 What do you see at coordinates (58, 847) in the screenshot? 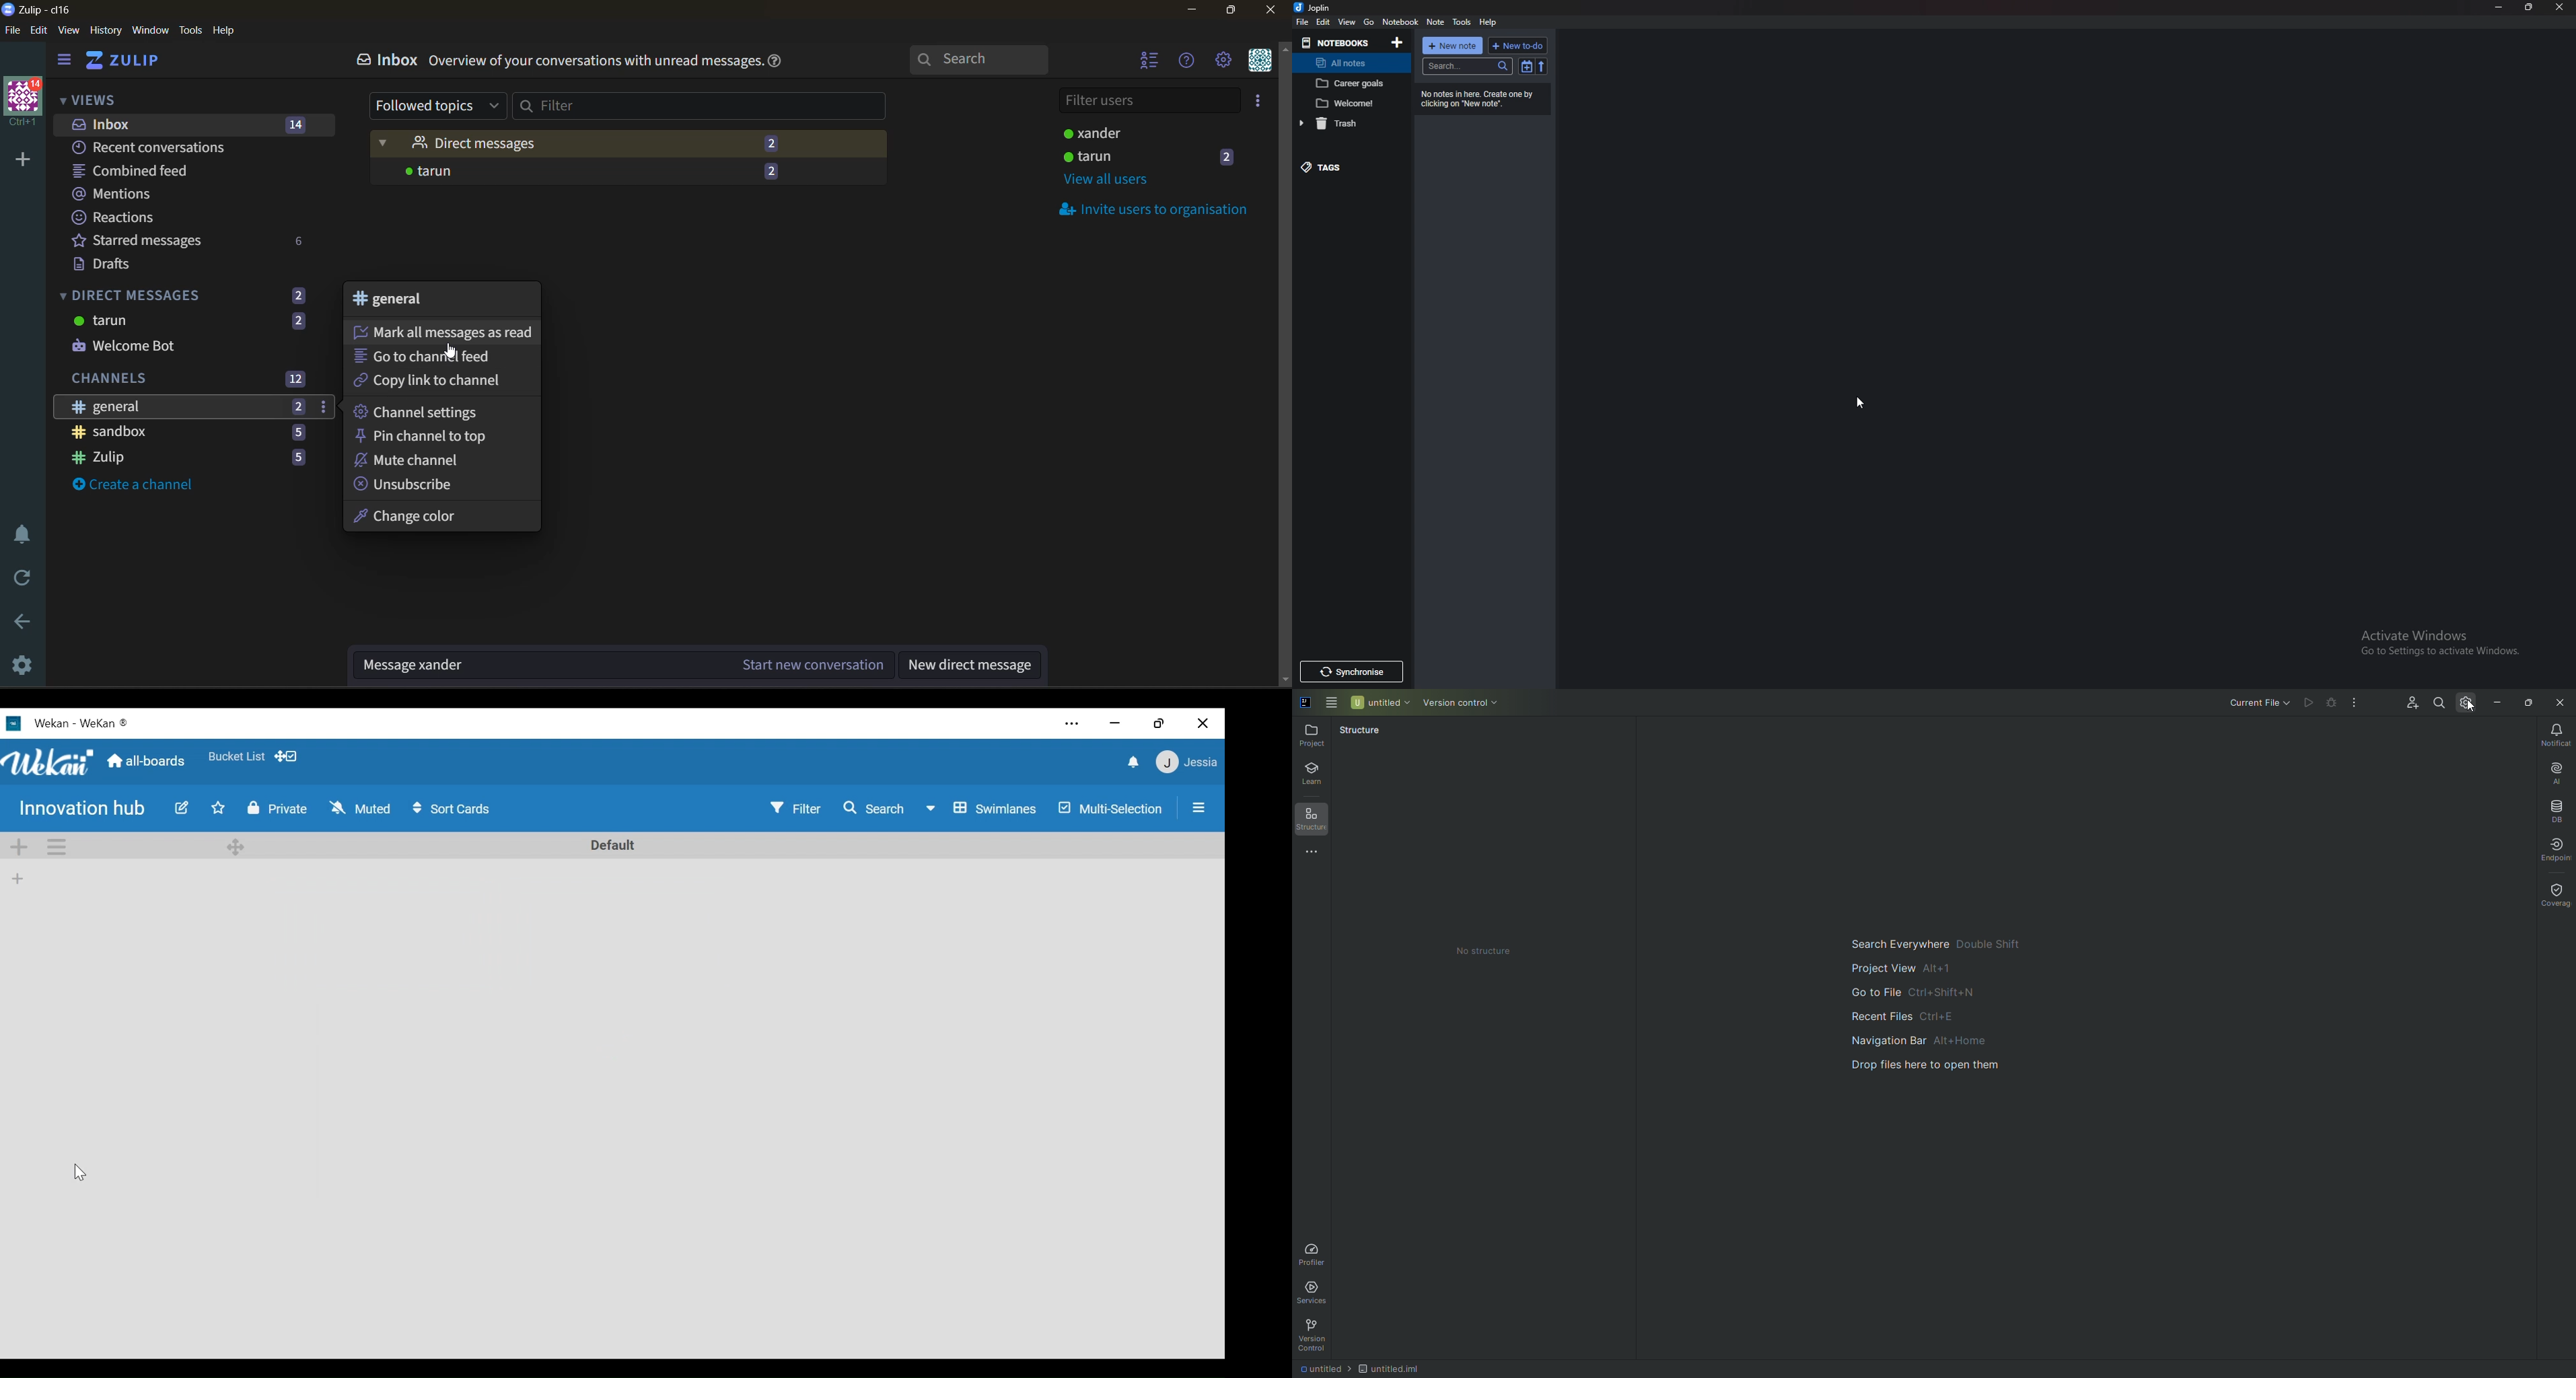
I see `Swimlane Actions` at bounding box center [58, 847].